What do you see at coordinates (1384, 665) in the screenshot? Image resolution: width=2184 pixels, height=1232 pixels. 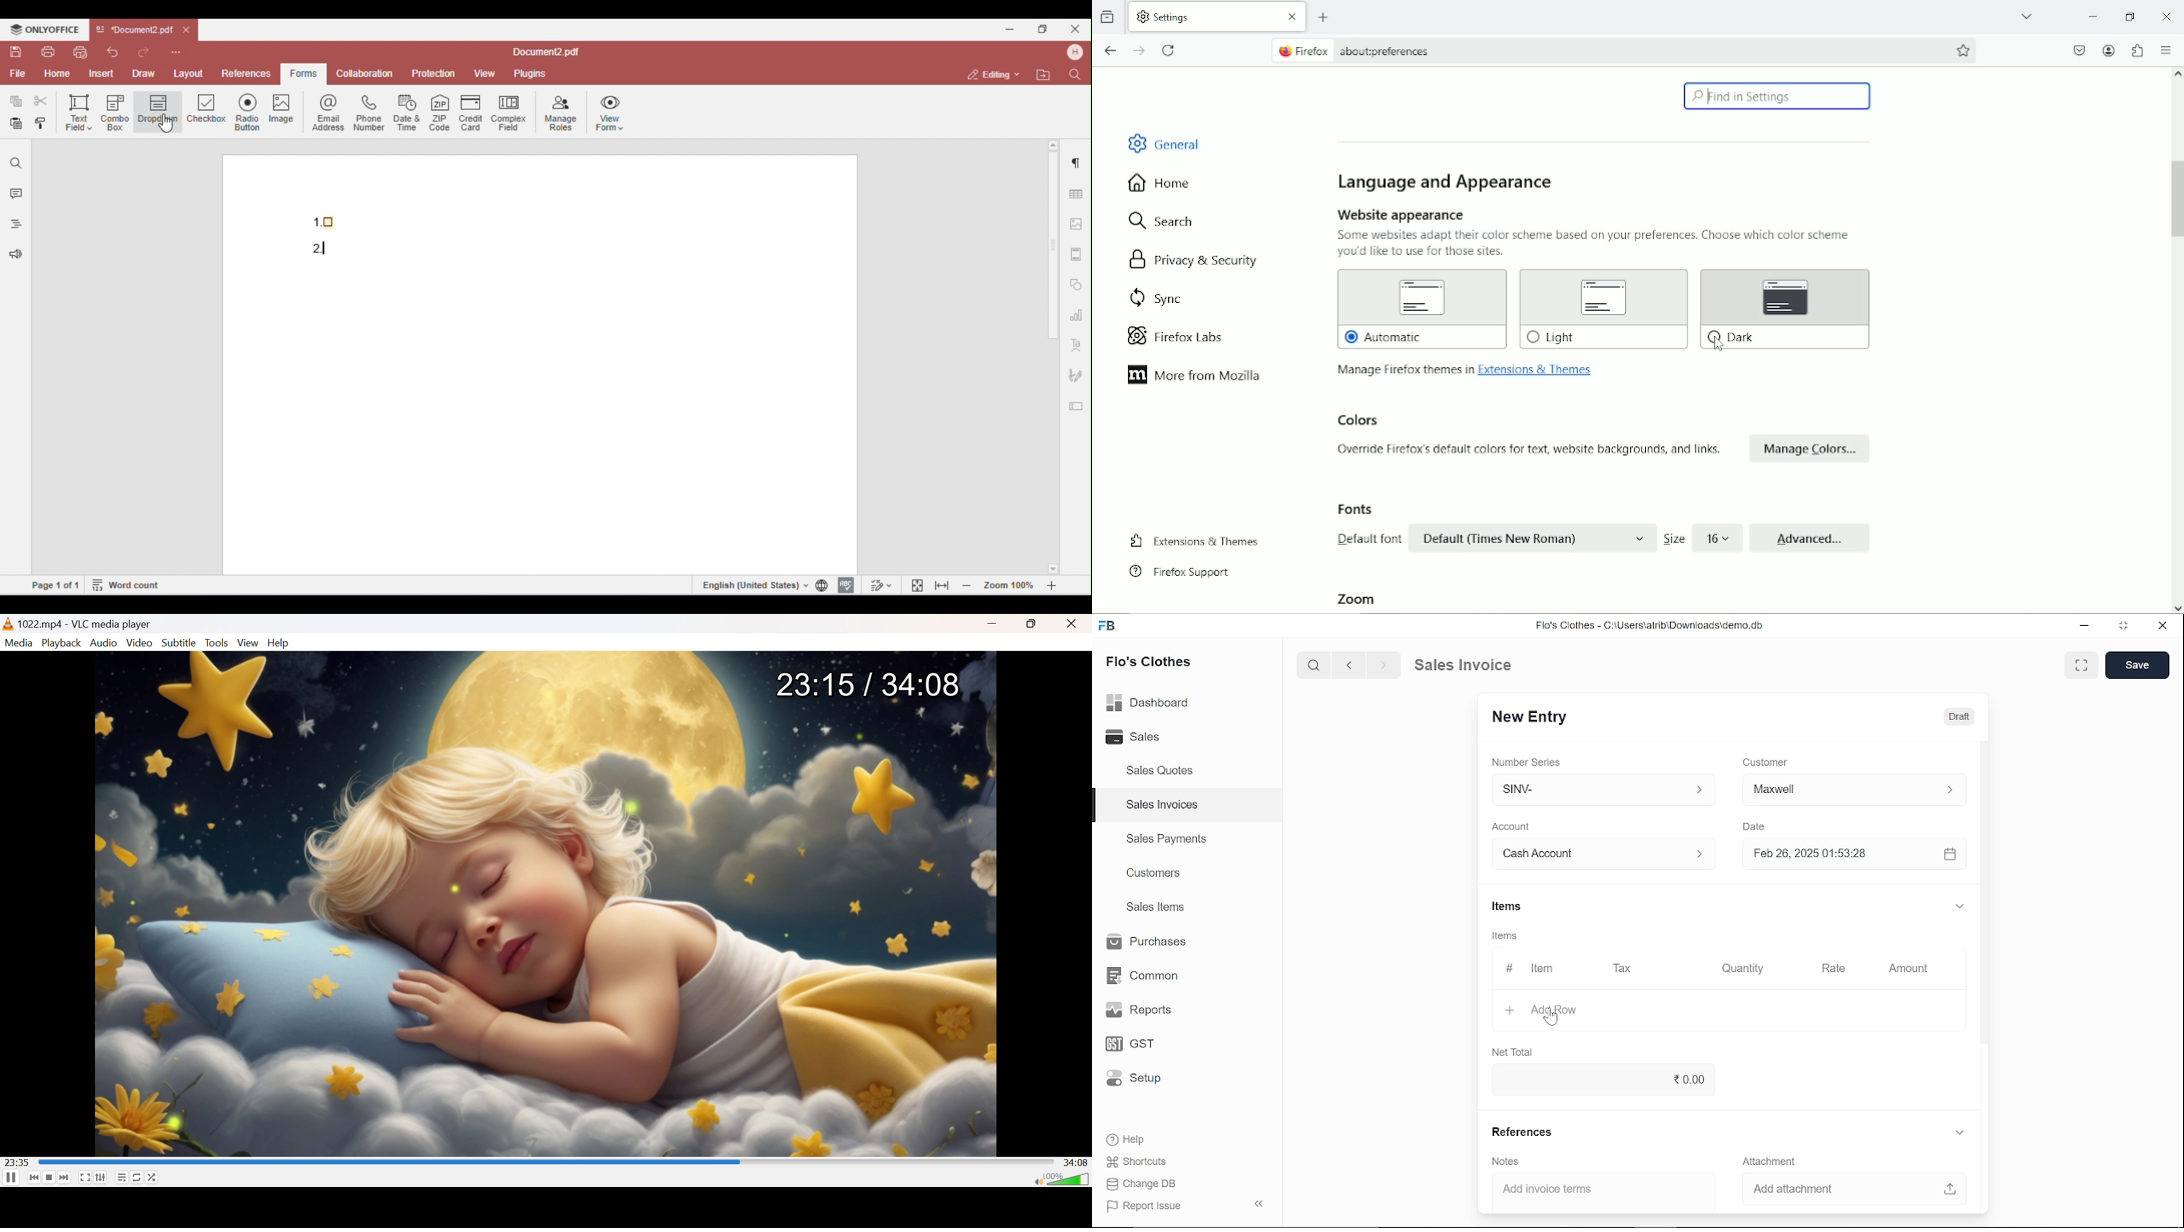 I see `next` at bounding box center [1384, 665].